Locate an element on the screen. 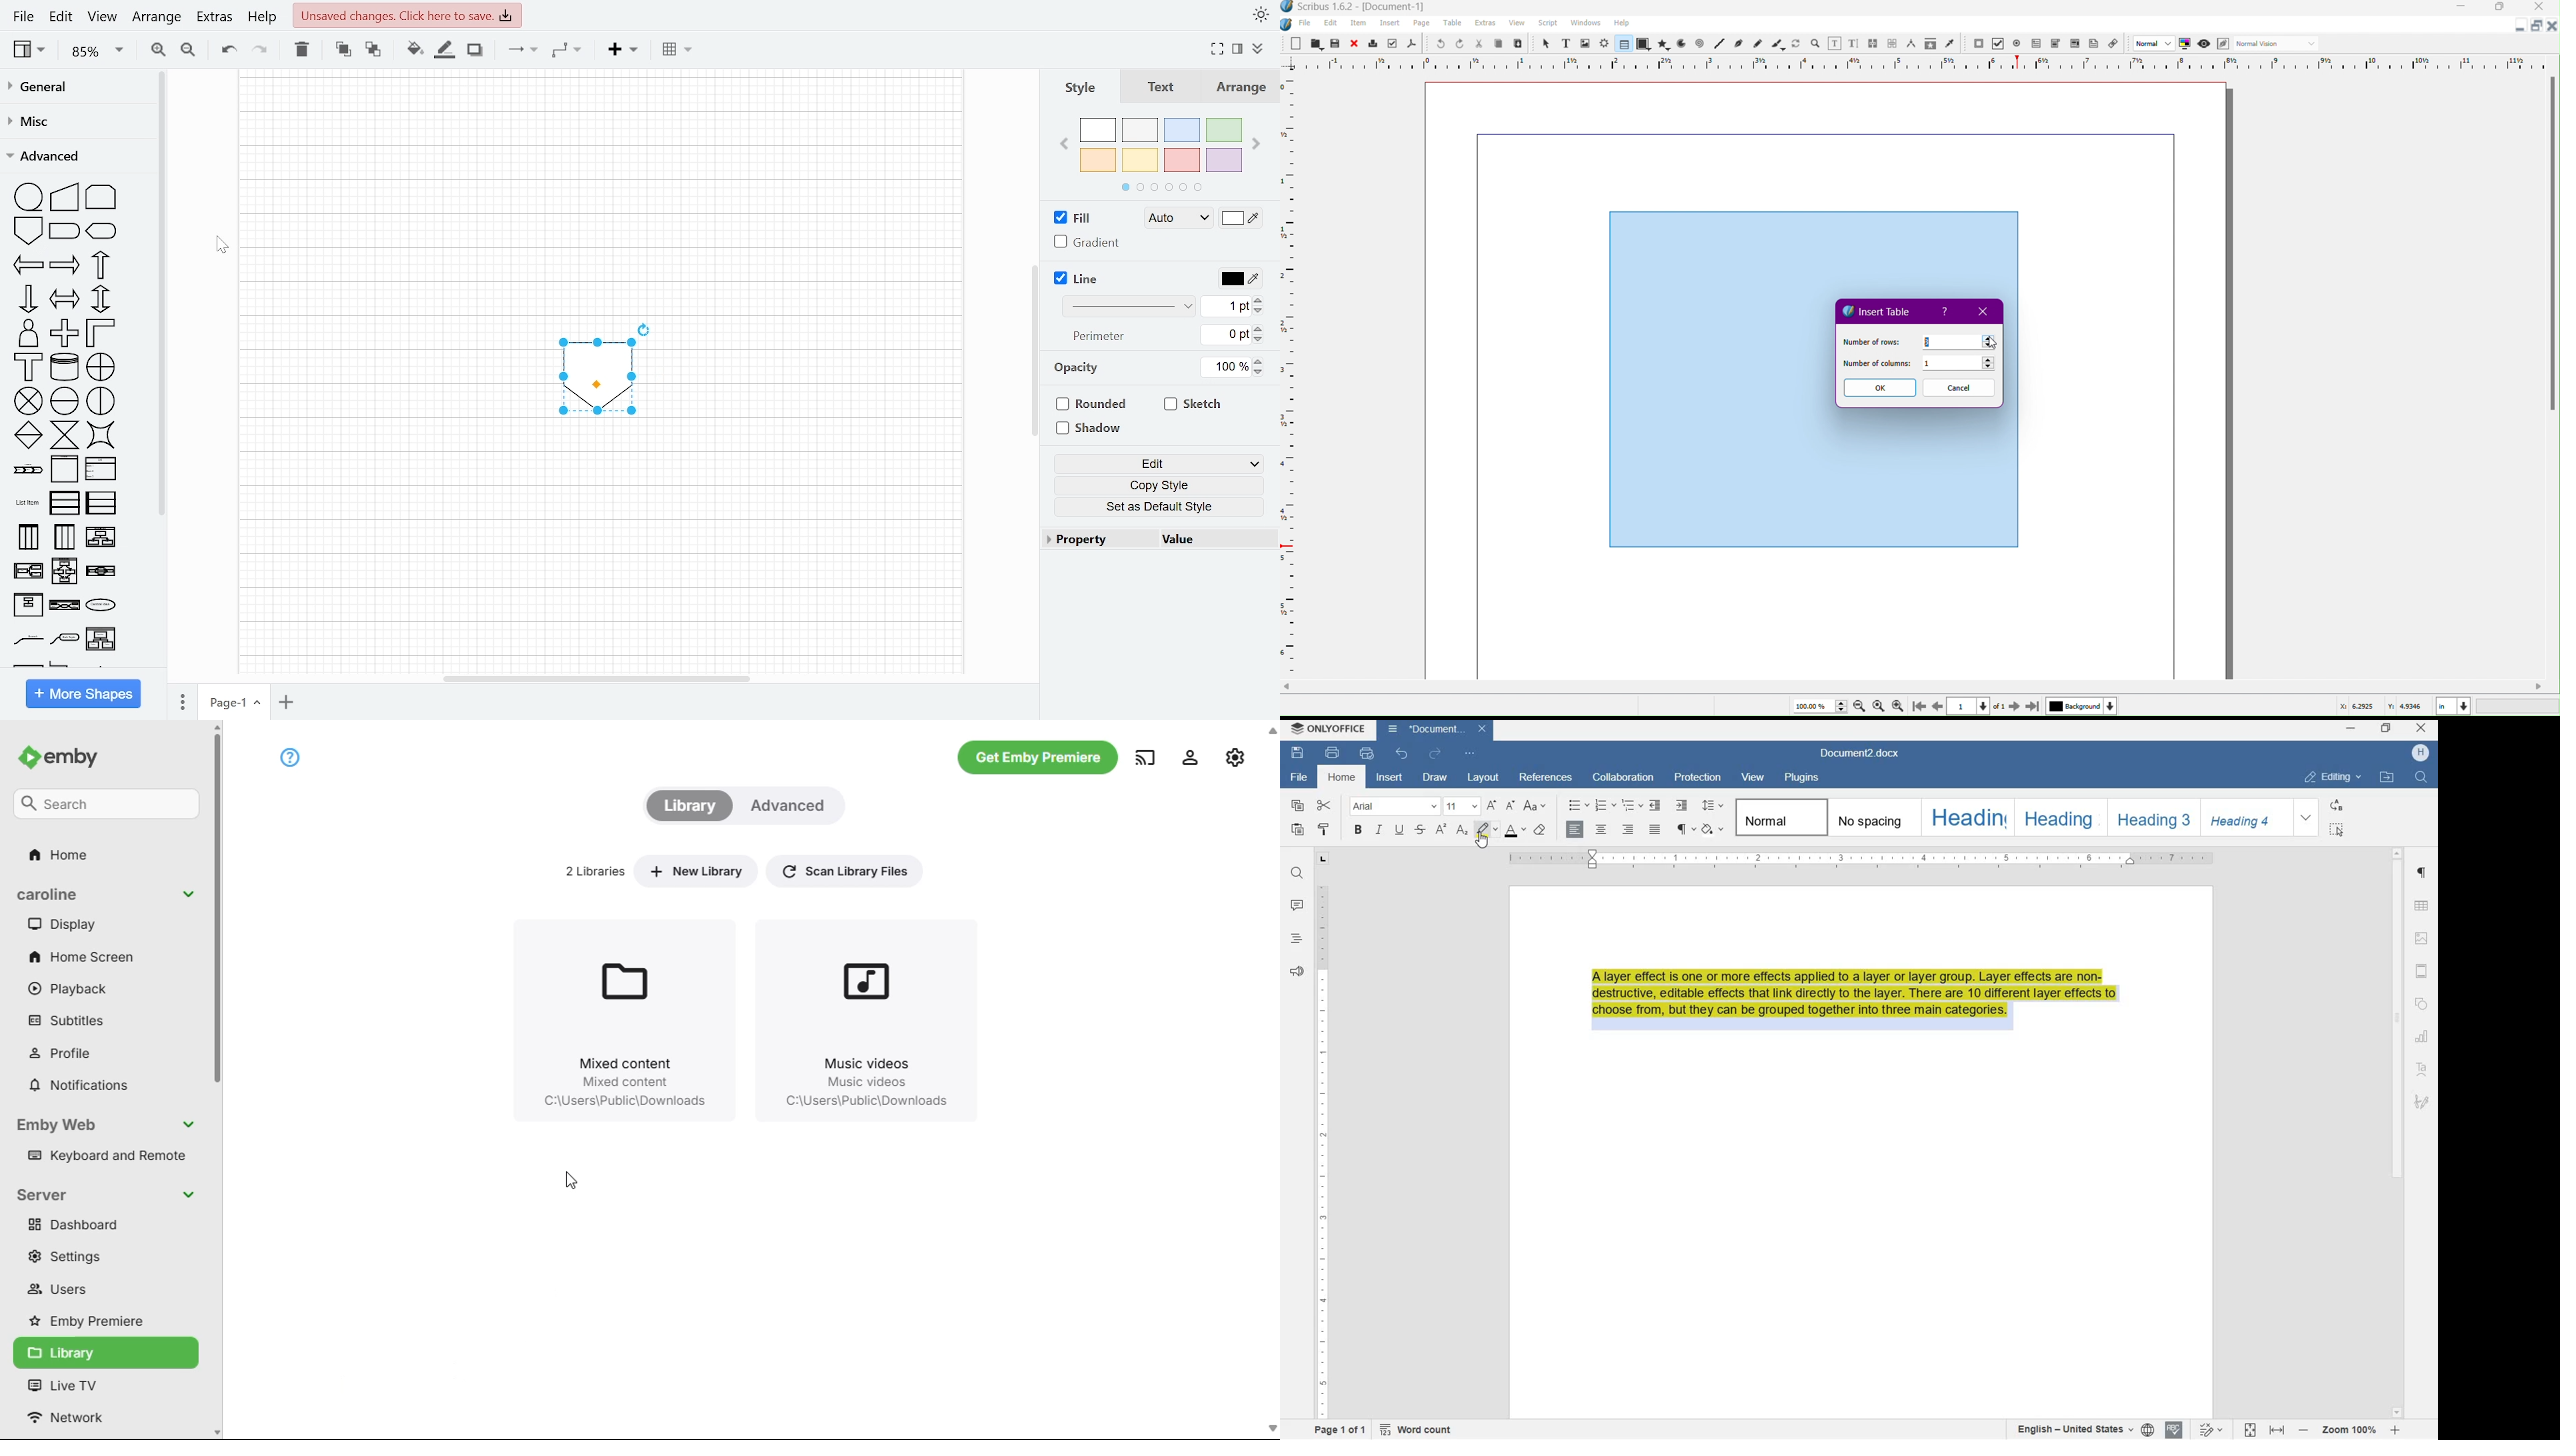 Image resolution: width=2576 pixels, height=1456 pixels. FIll color is located at coordinates (1240, 219).